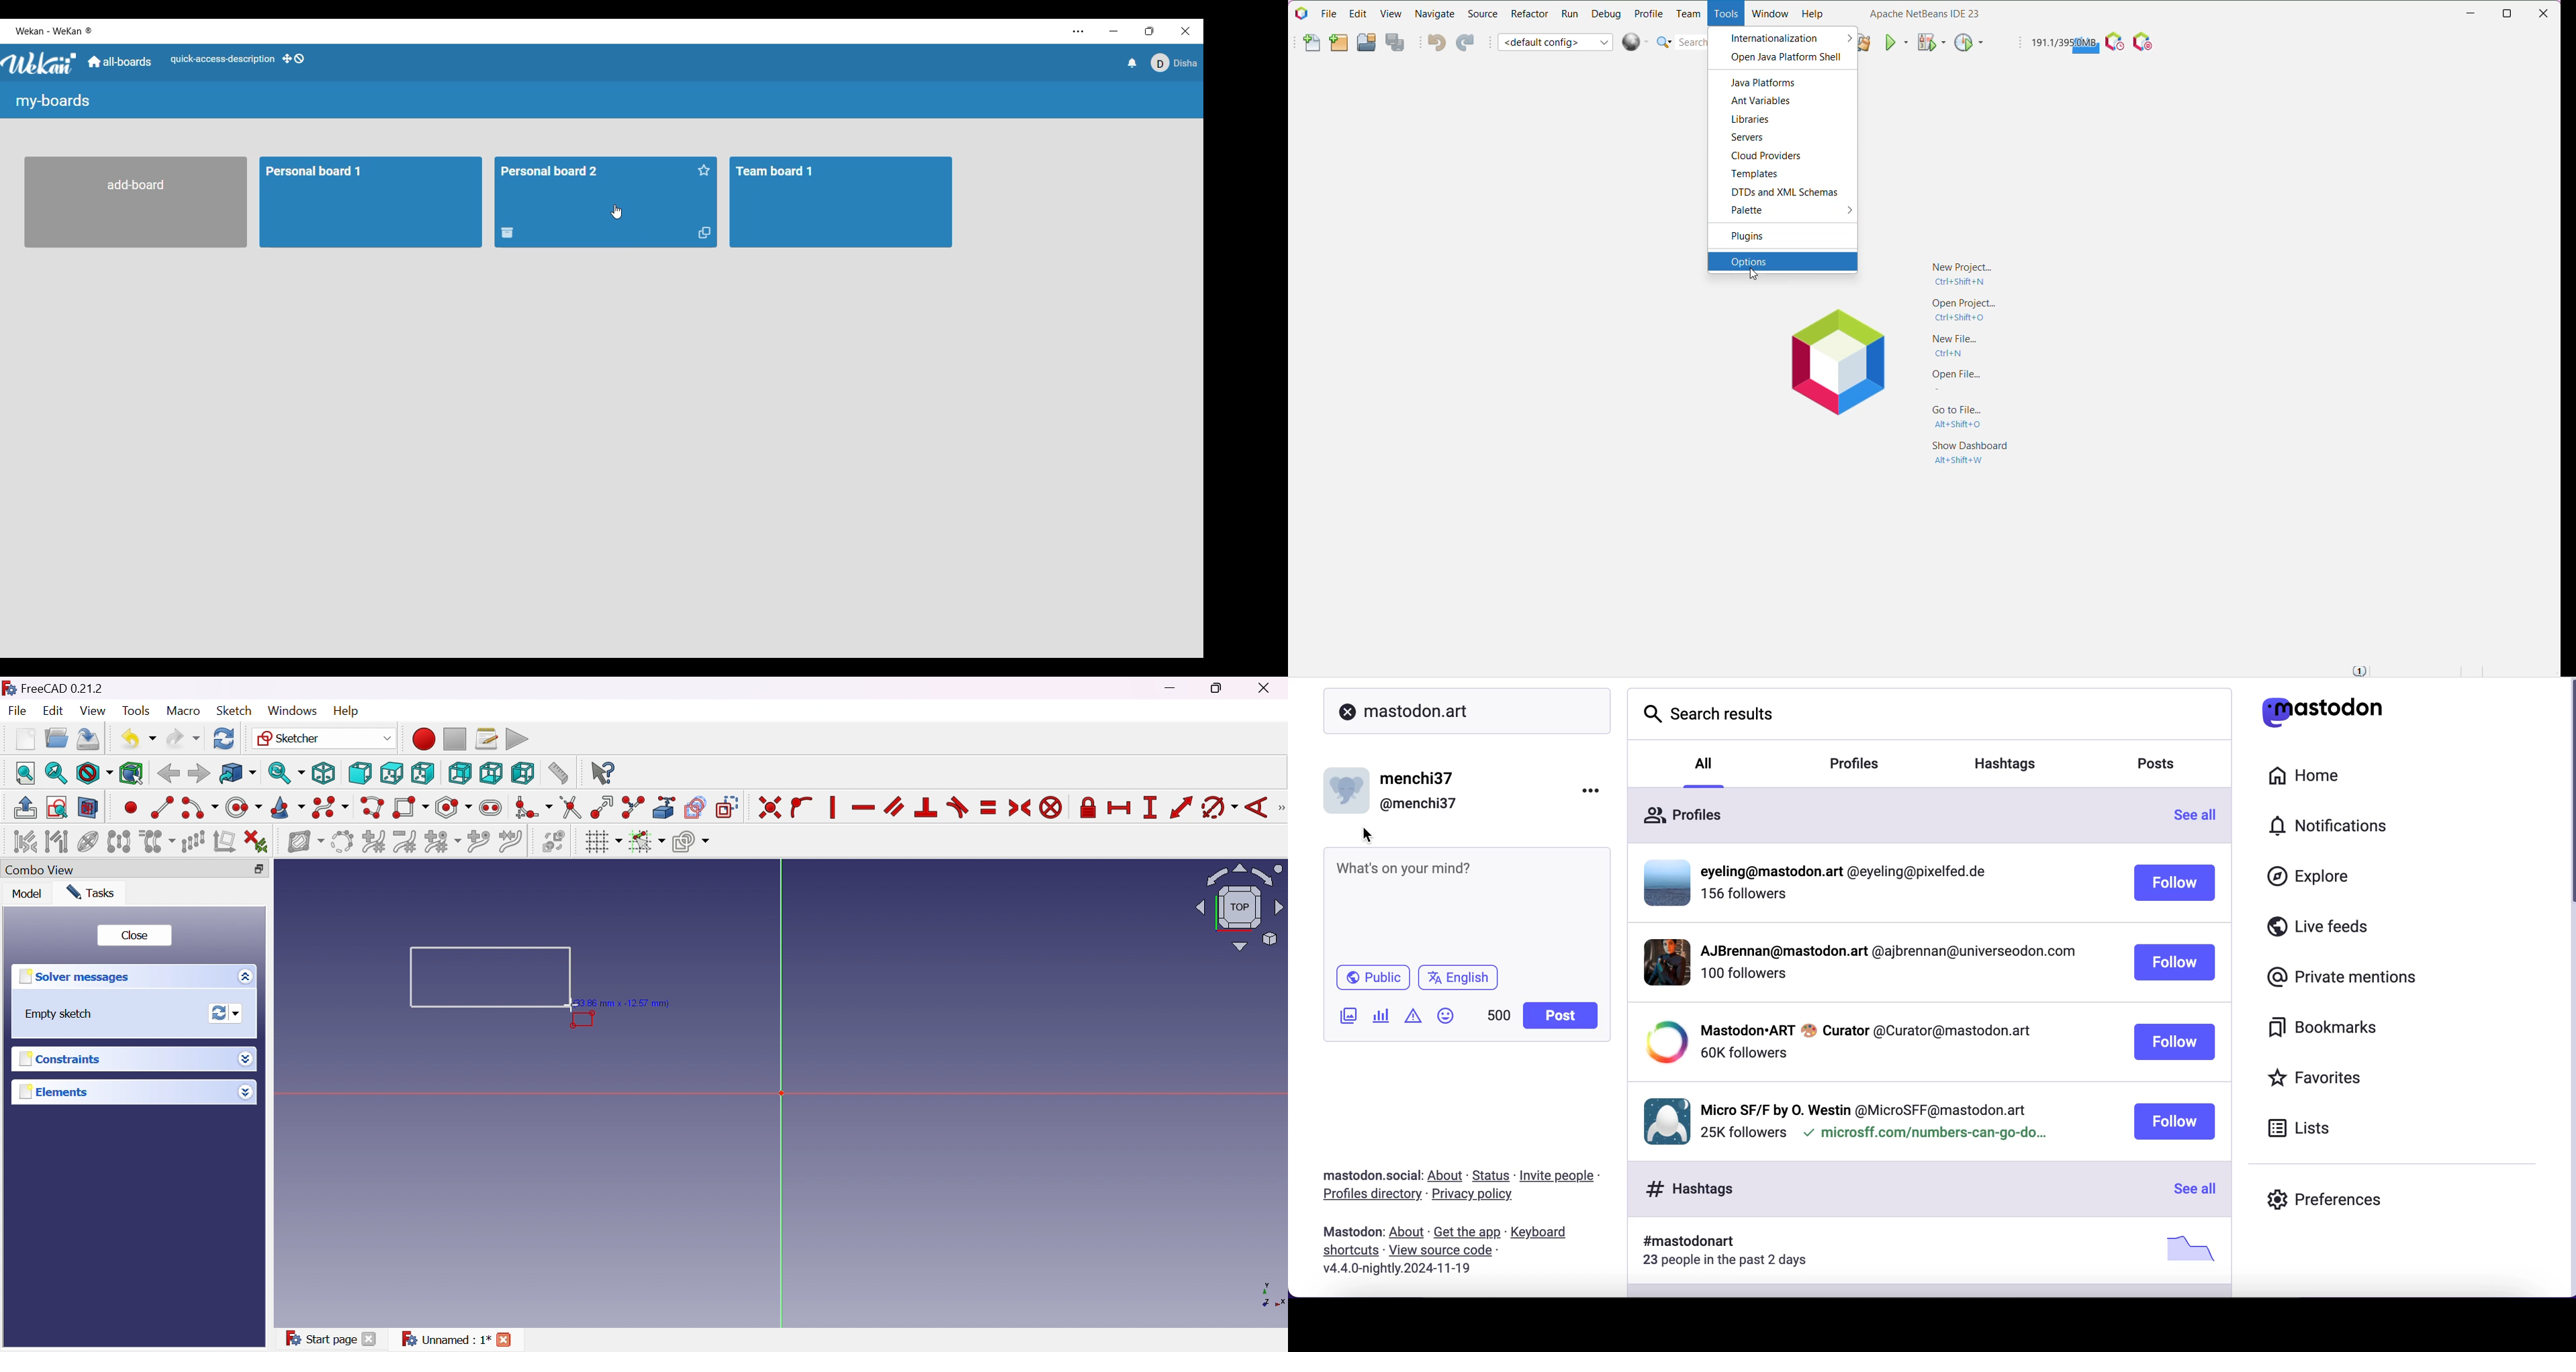  I want to click on Isometric, so click(324, 773).